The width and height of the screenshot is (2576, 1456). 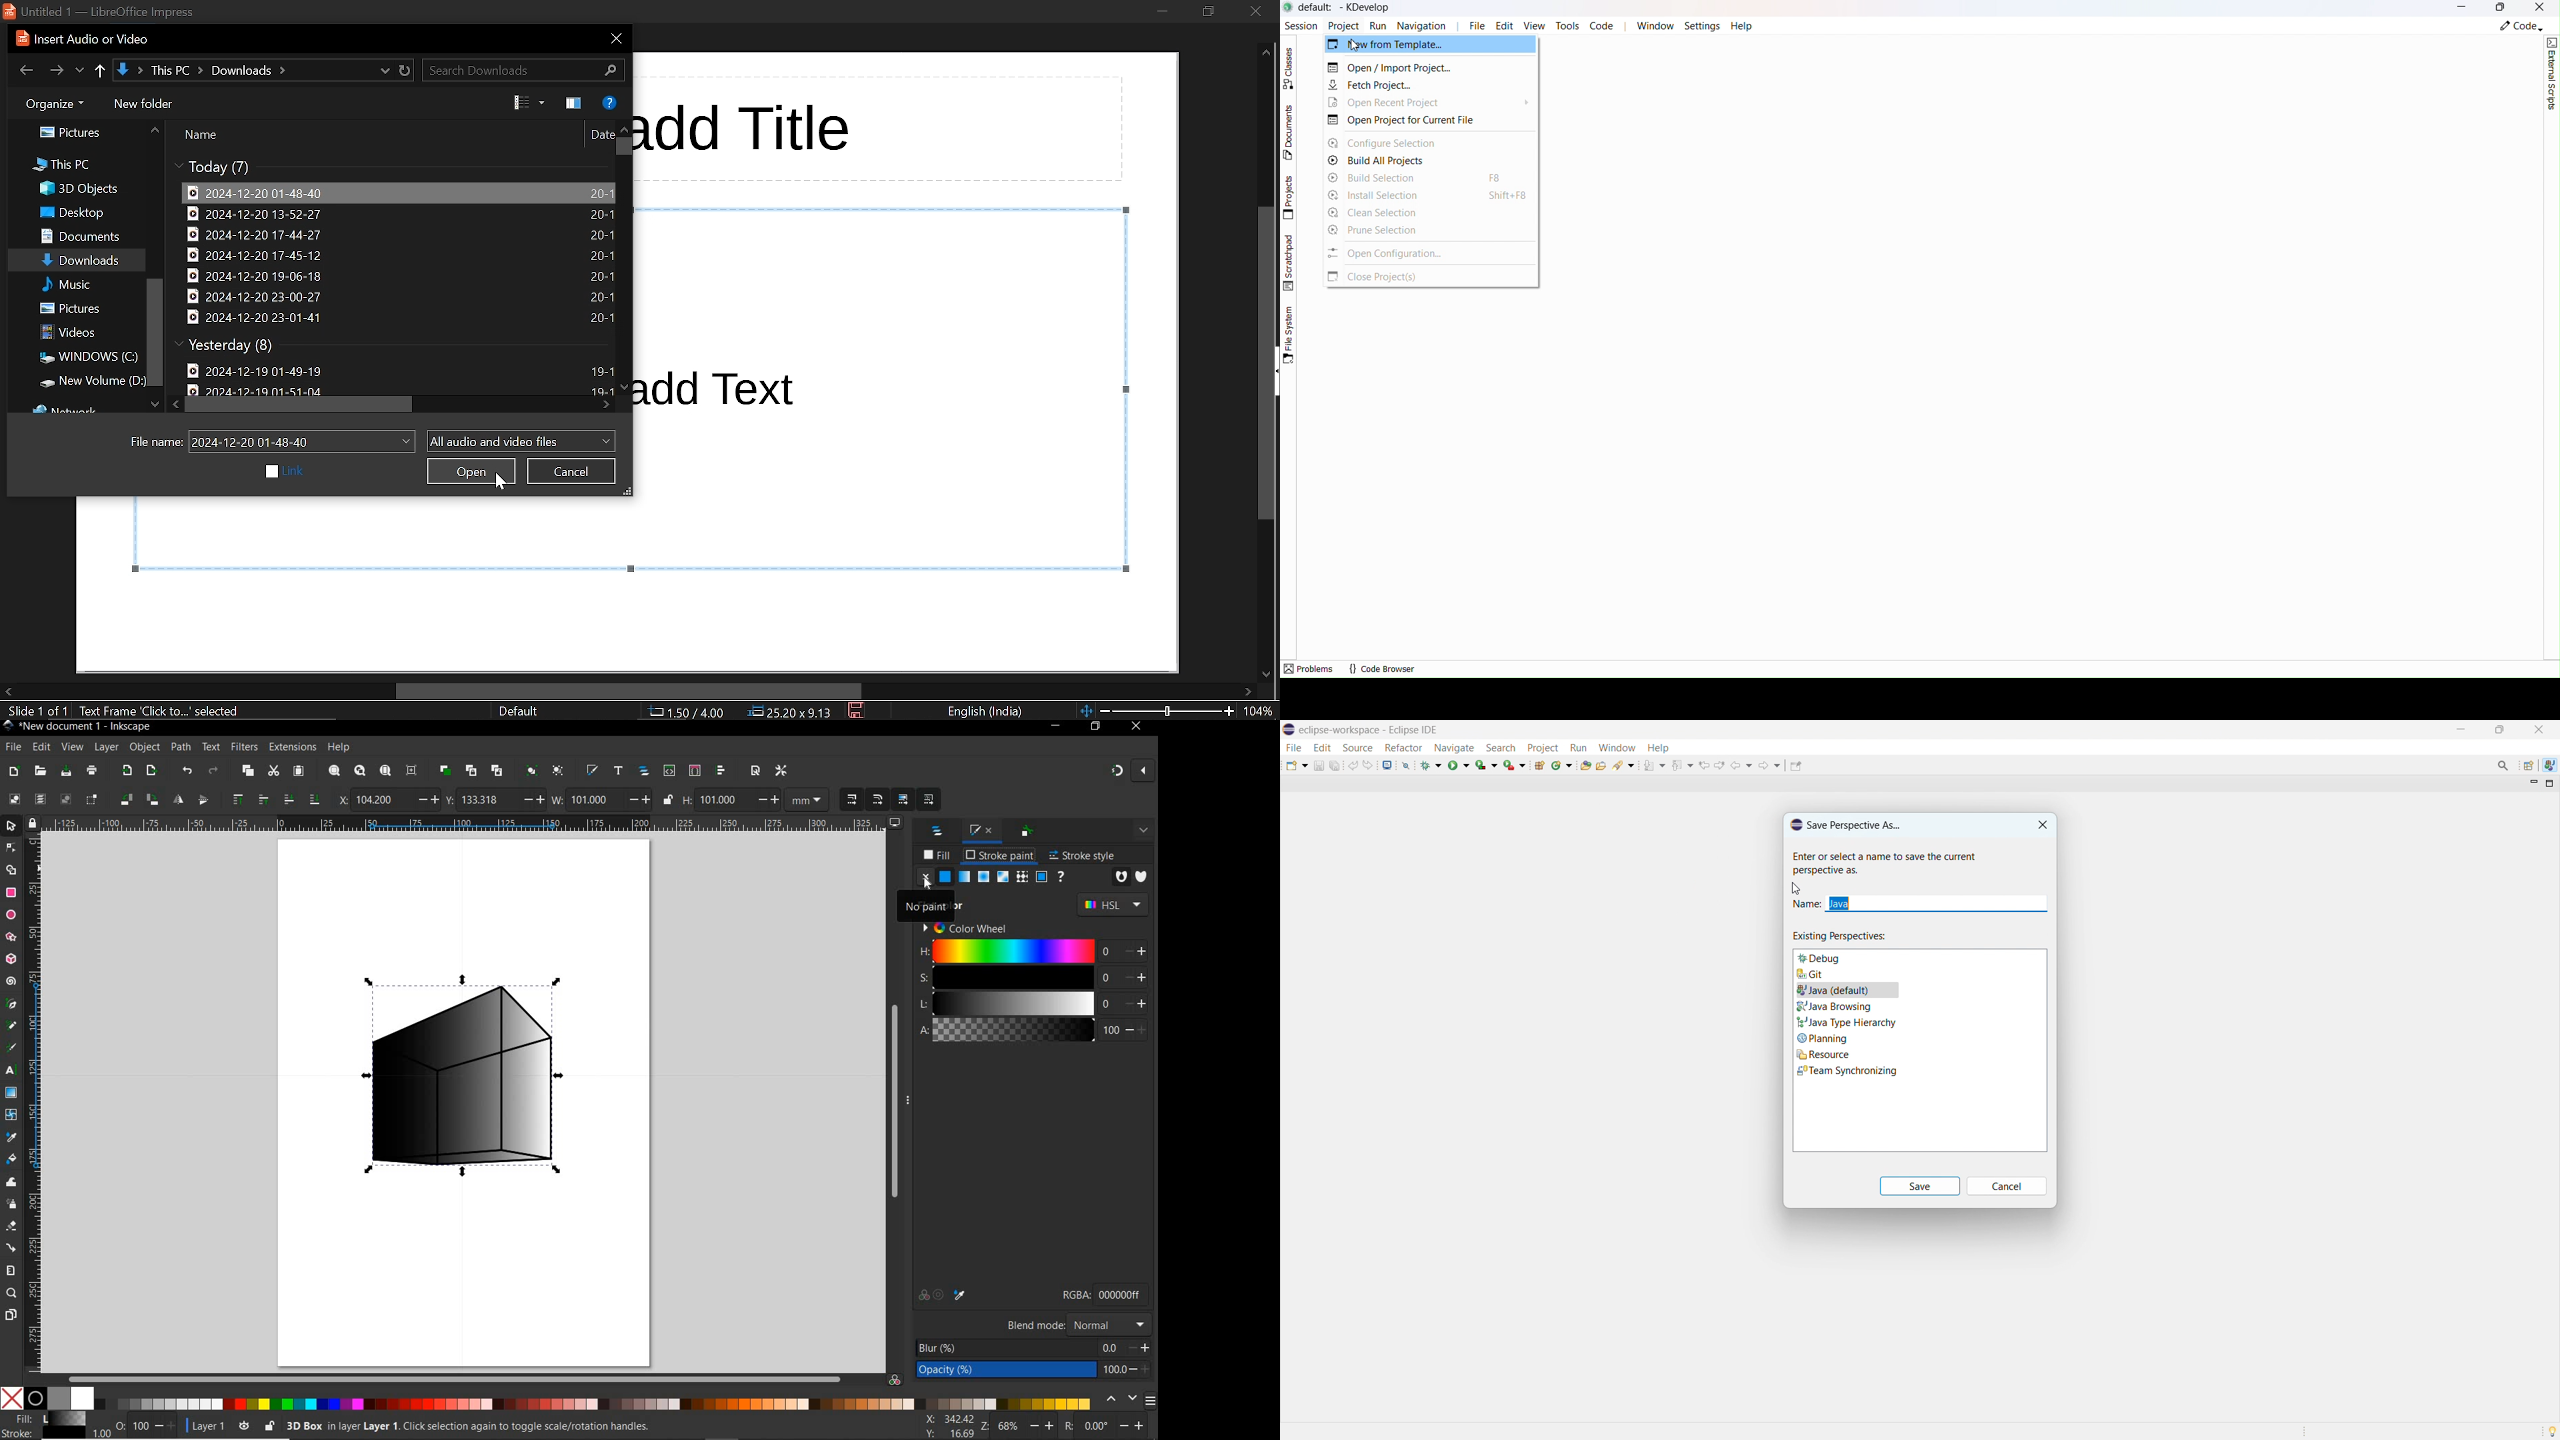 I want to click on close, so click(x=1251, y=14).